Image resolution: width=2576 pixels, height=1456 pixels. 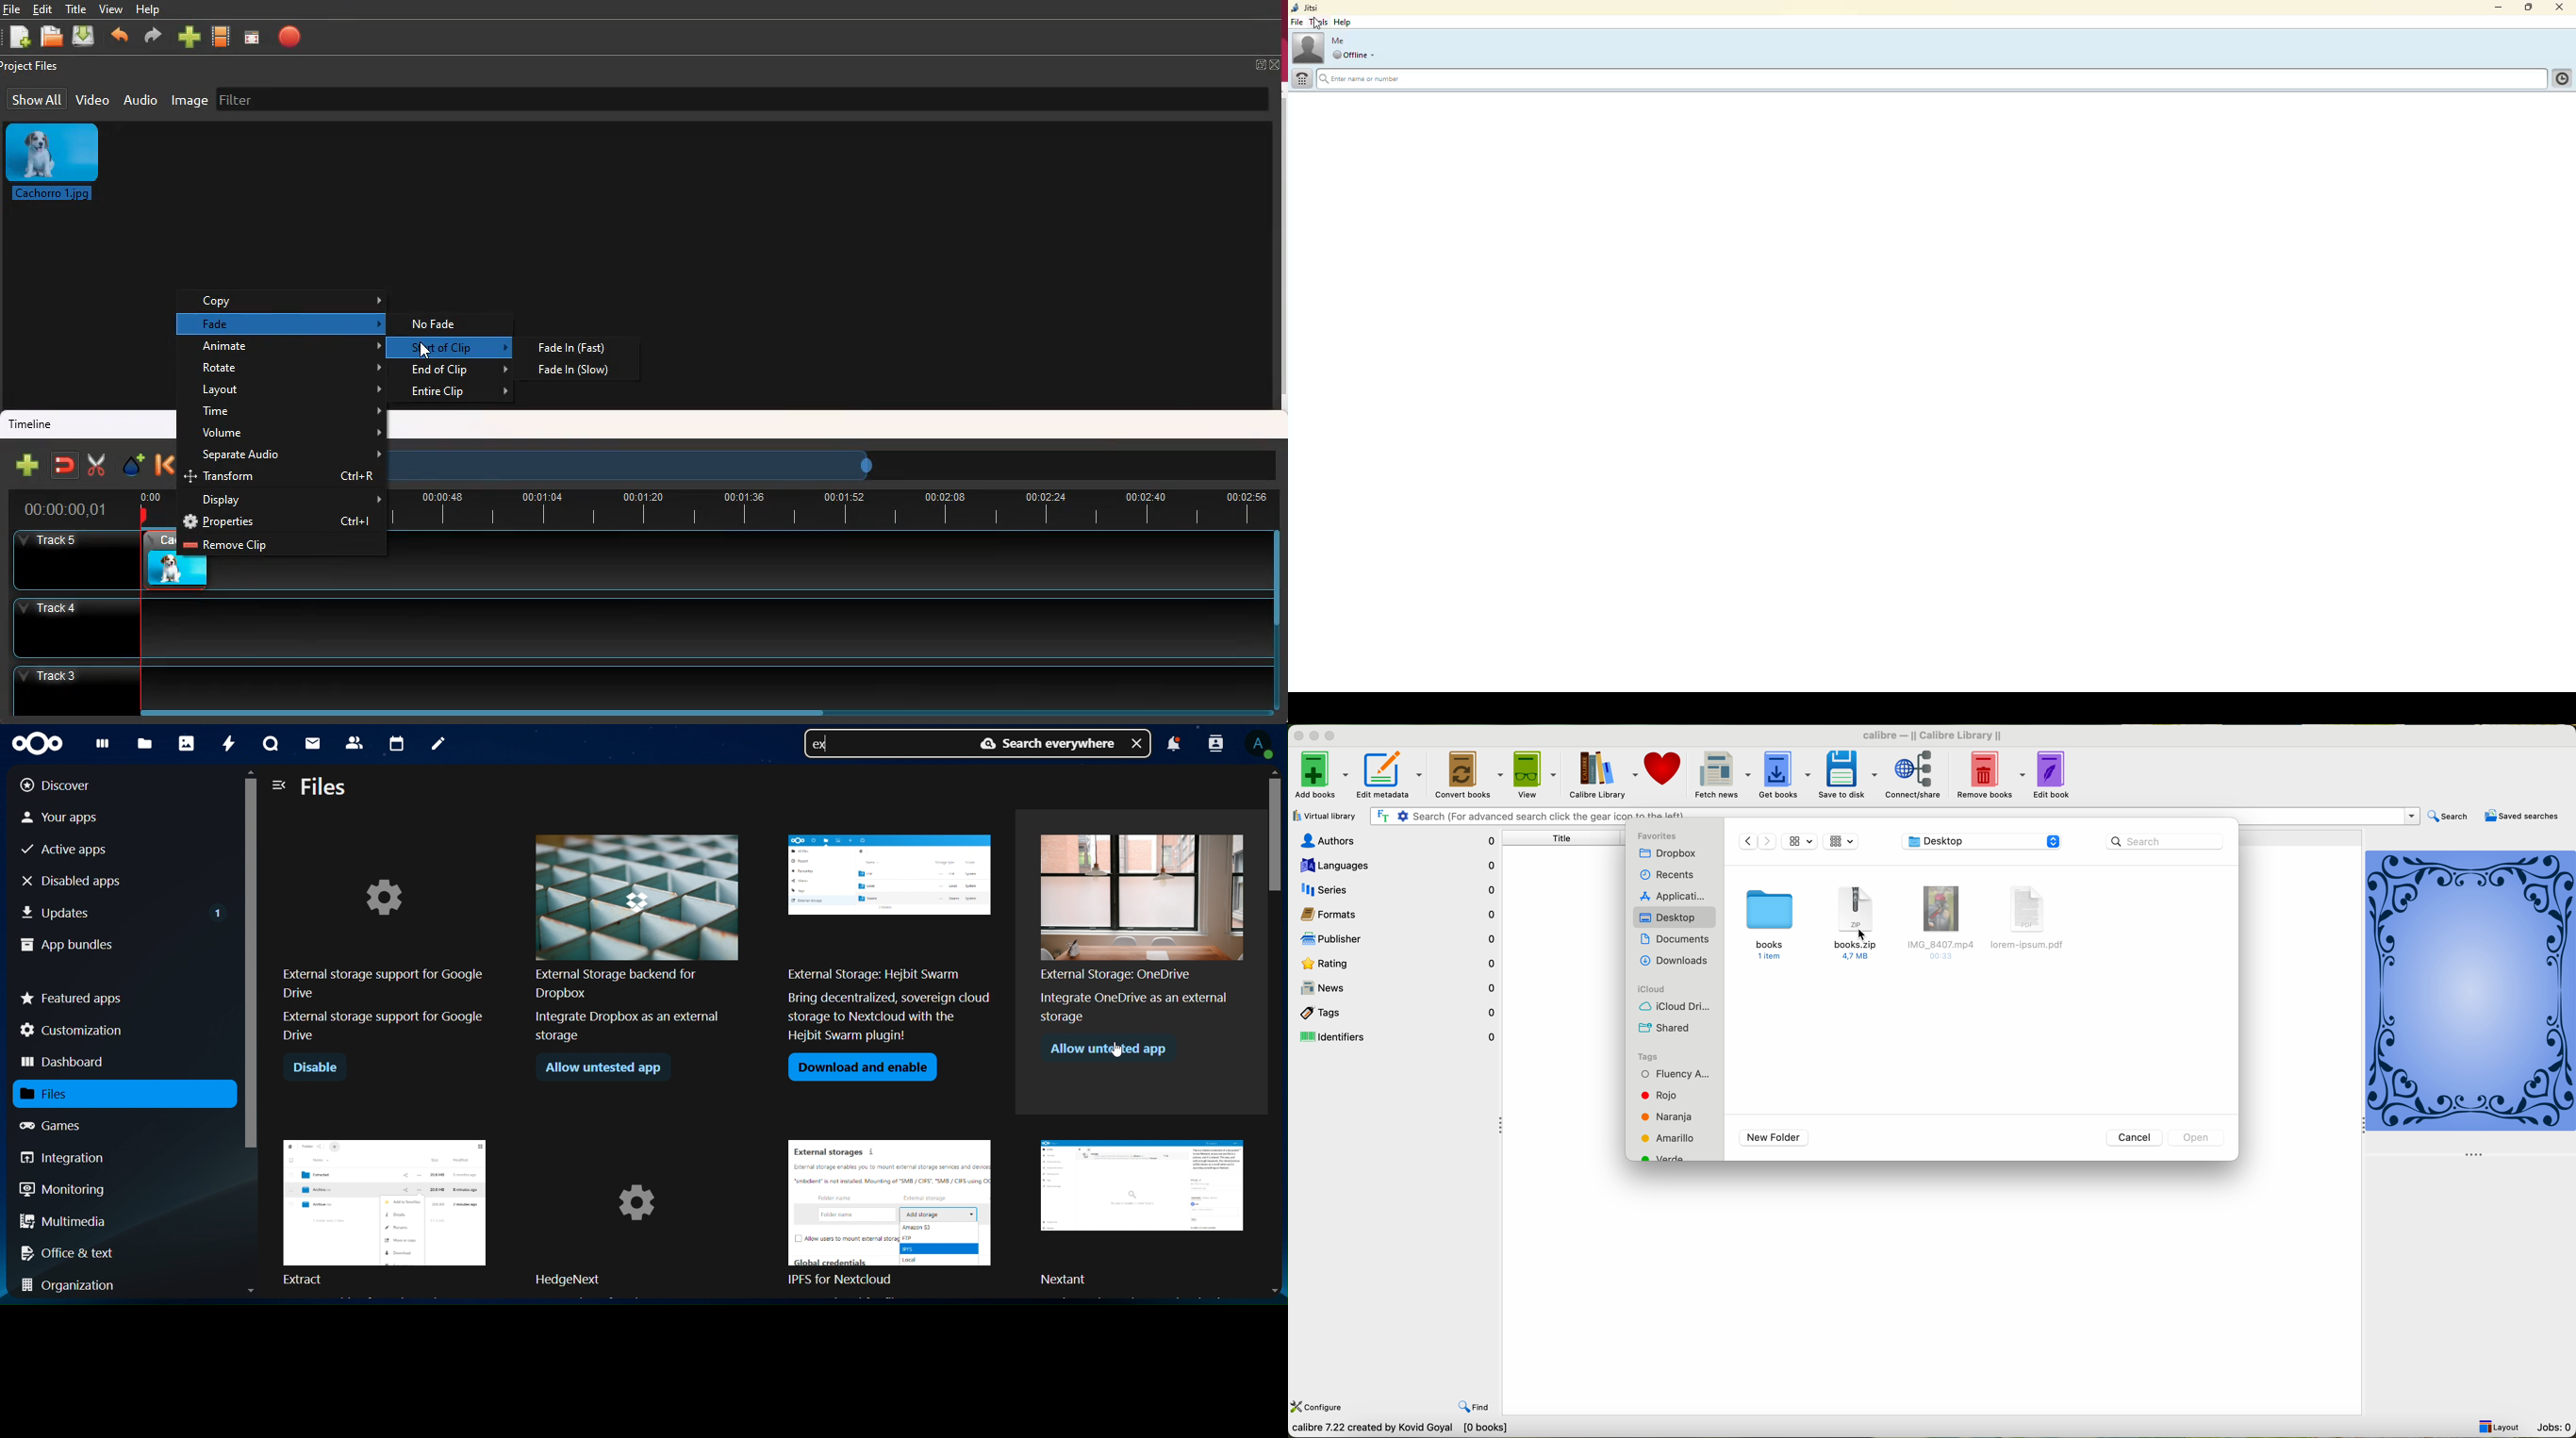 I want to click on entire clip, so click(x=458, y=393).